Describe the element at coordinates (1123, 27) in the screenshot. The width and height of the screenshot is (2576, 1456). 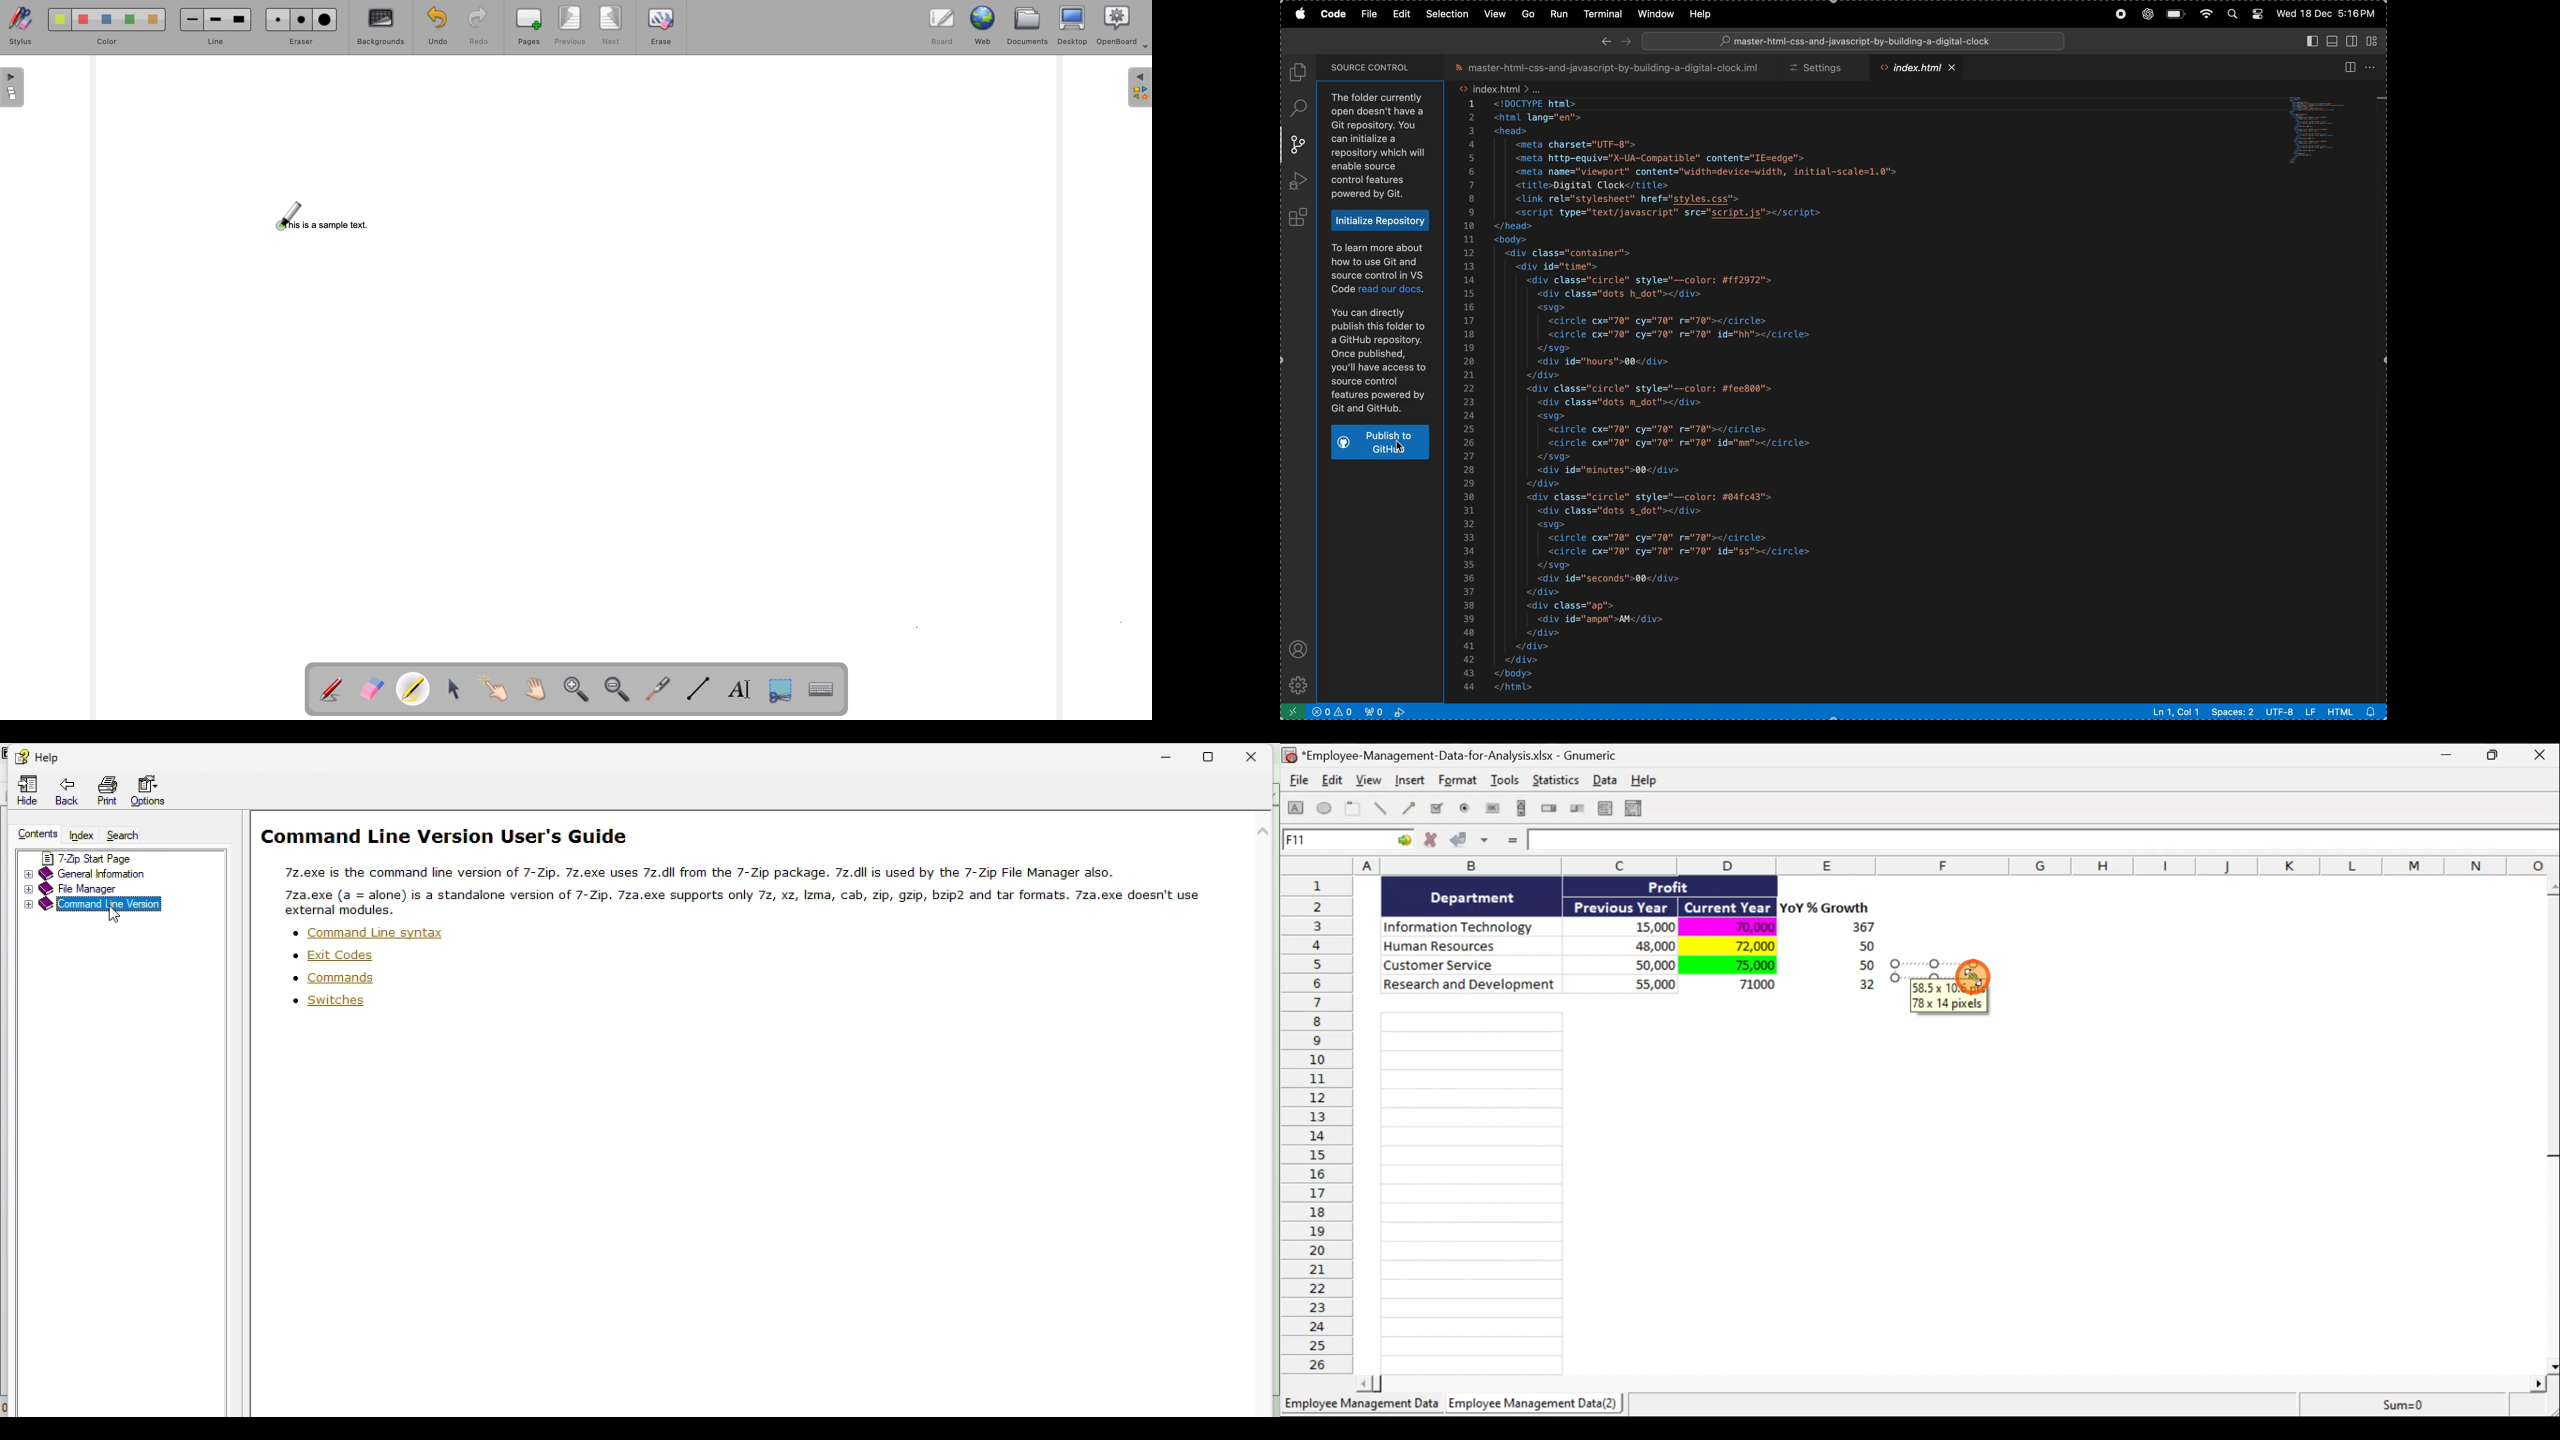
I see `OpenBoard` at that location.